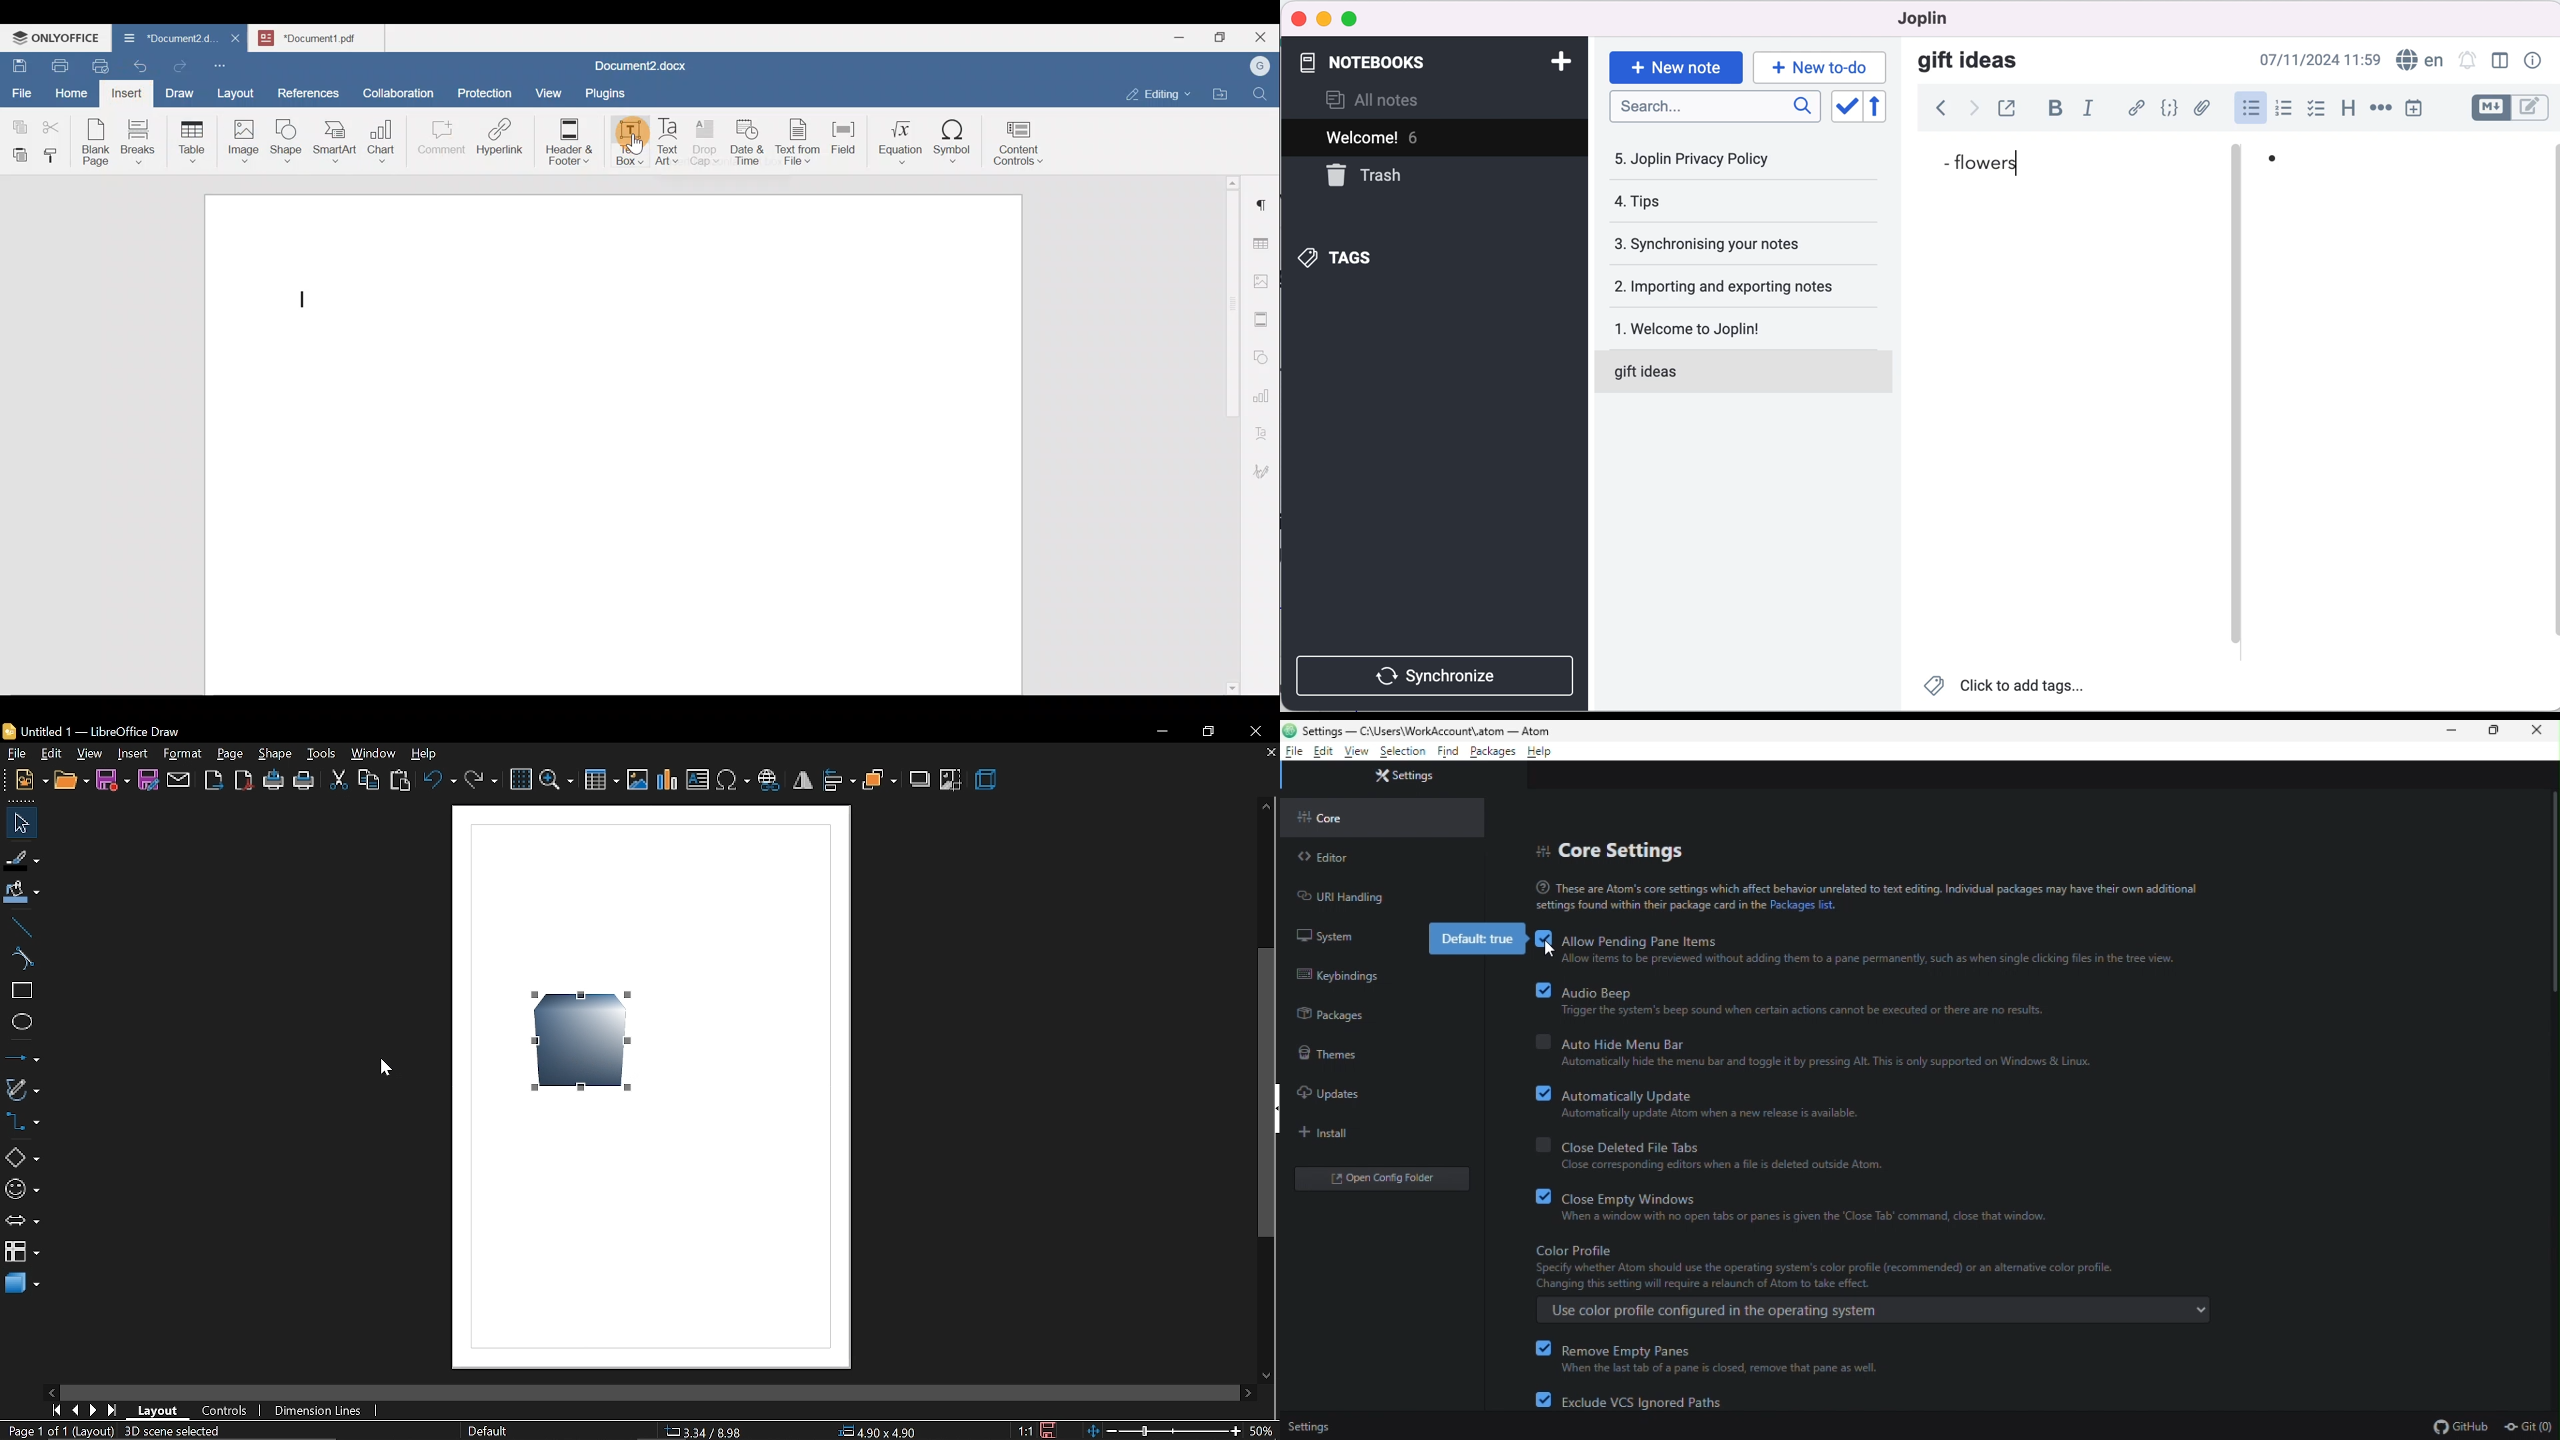 The height and width of the screenshot is (1456, 2576). Describe the element at coordinates (803, 780) in the screenshot. I see `flip` at that location.